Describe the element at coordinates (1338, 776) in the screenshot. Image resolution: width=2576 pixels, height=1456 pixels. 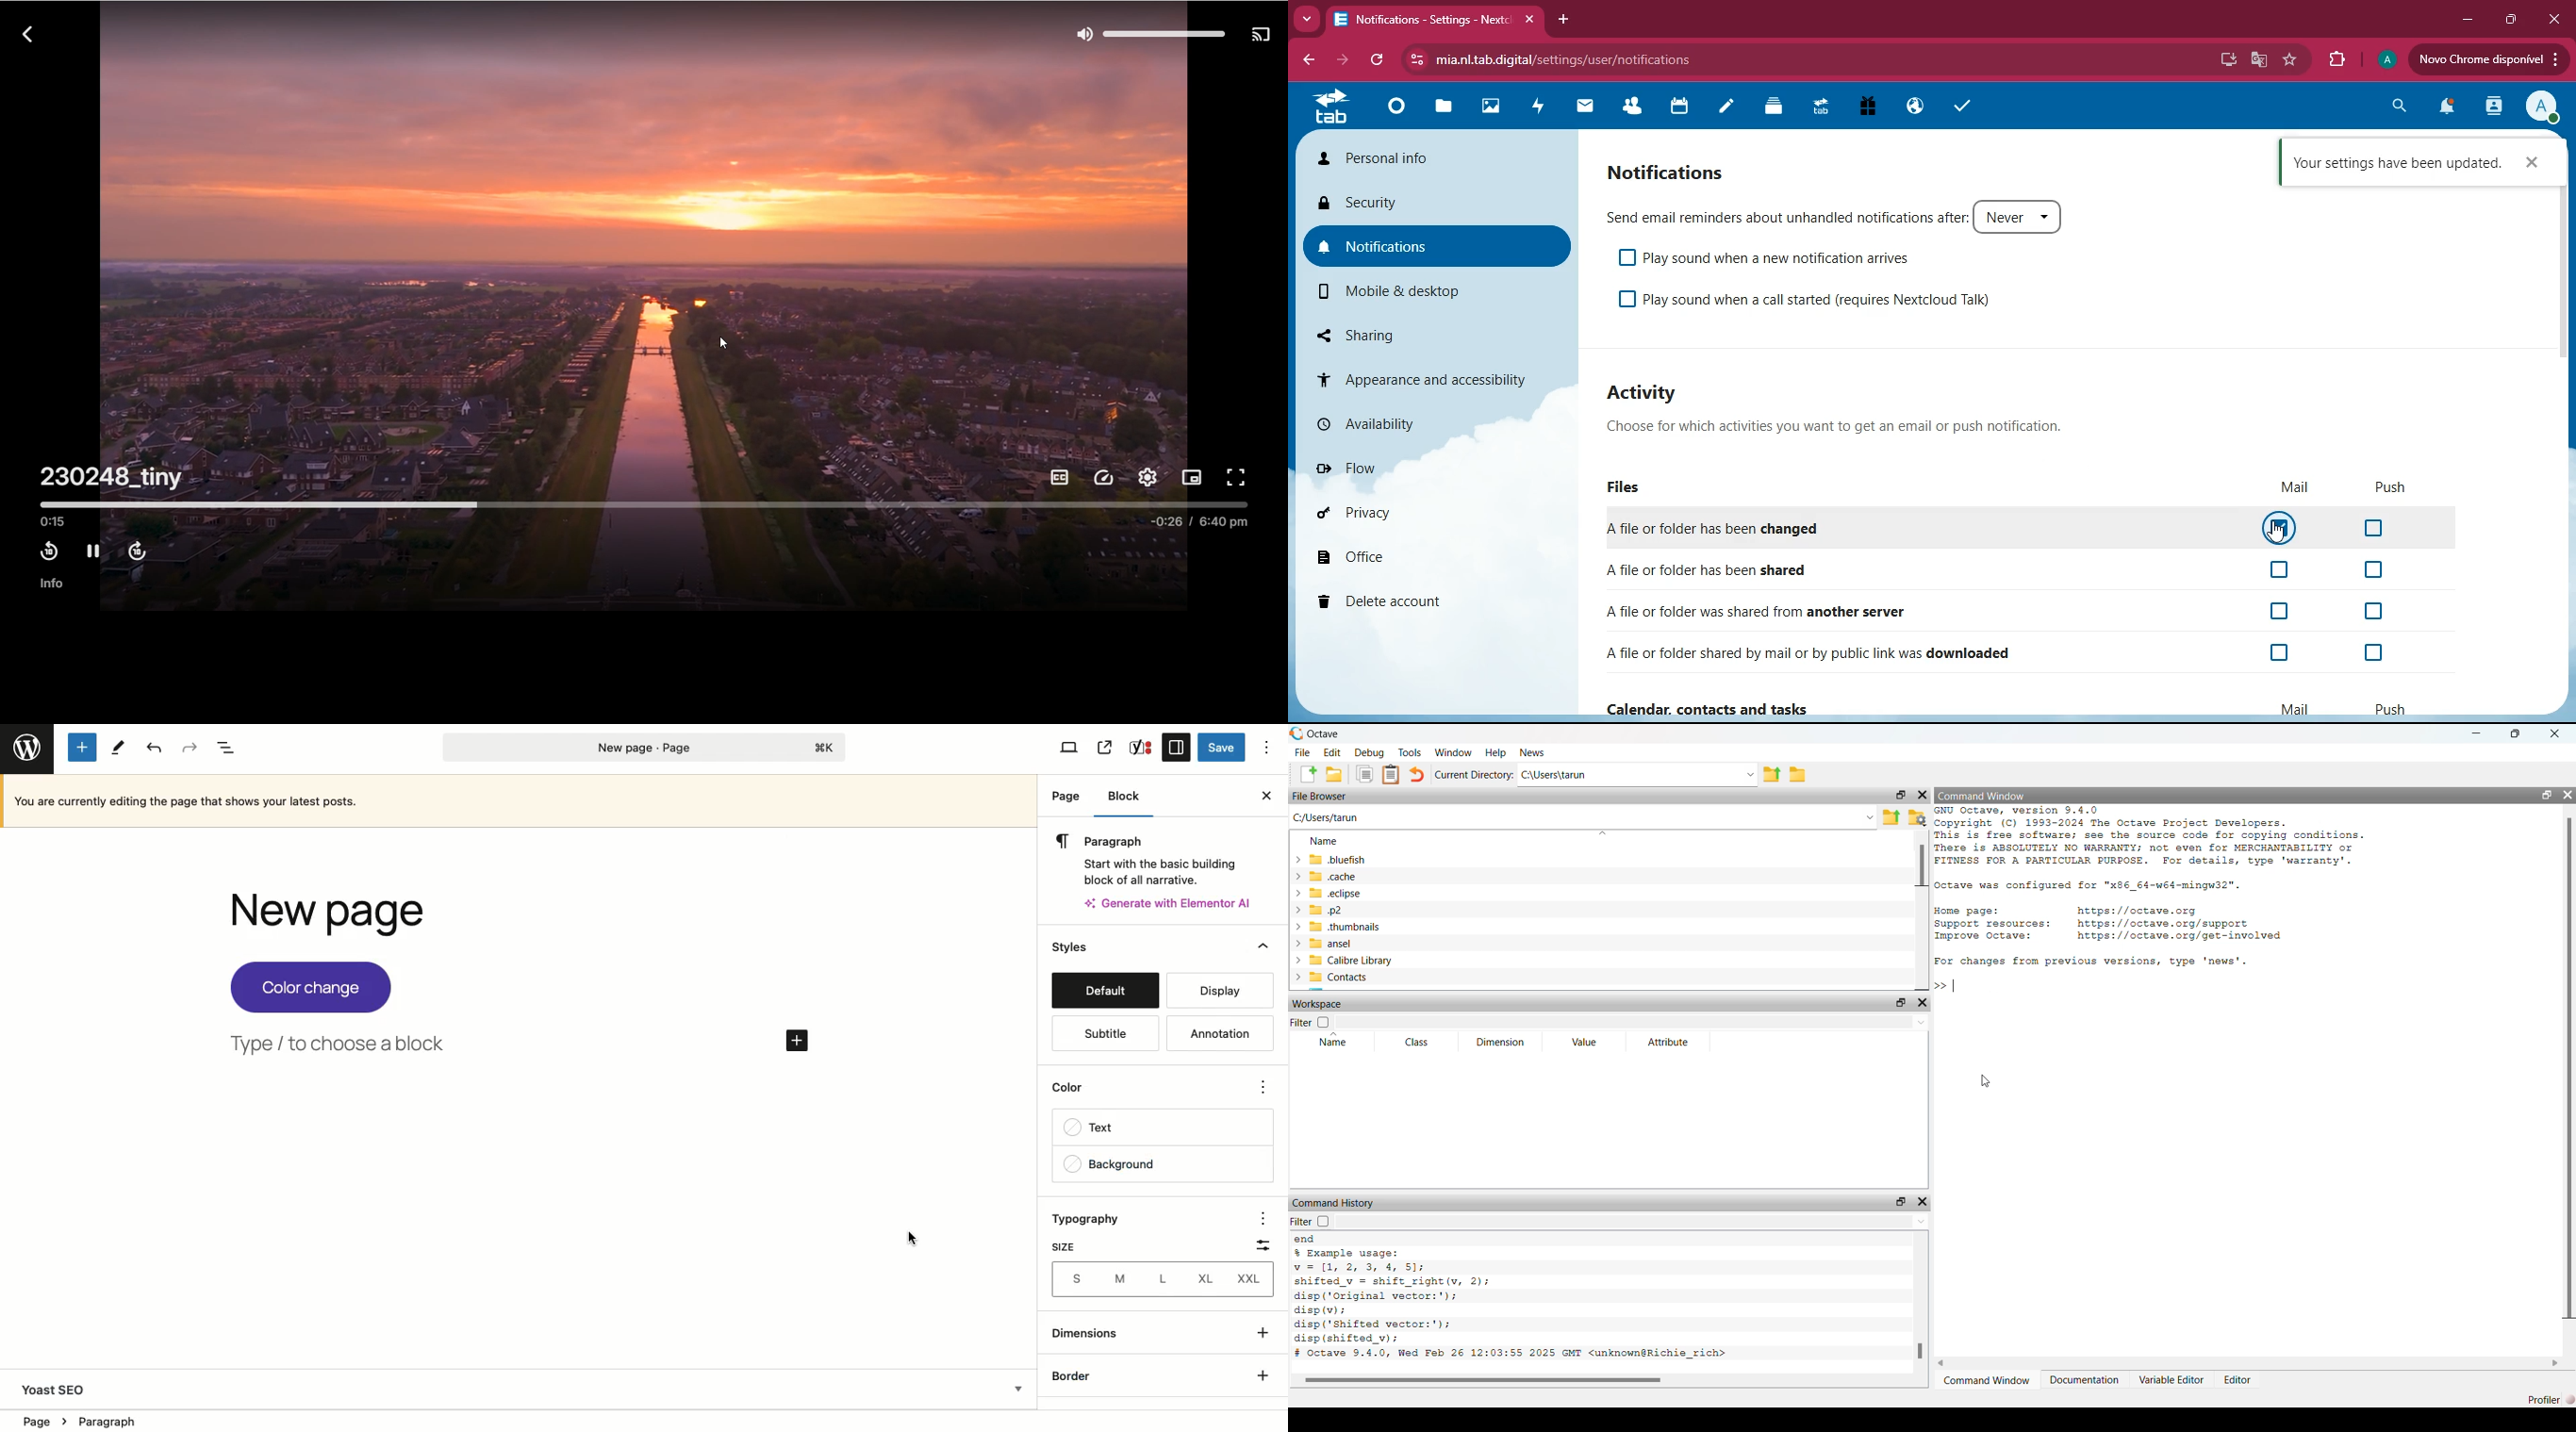
I see `open an existing file in editor` at that location.